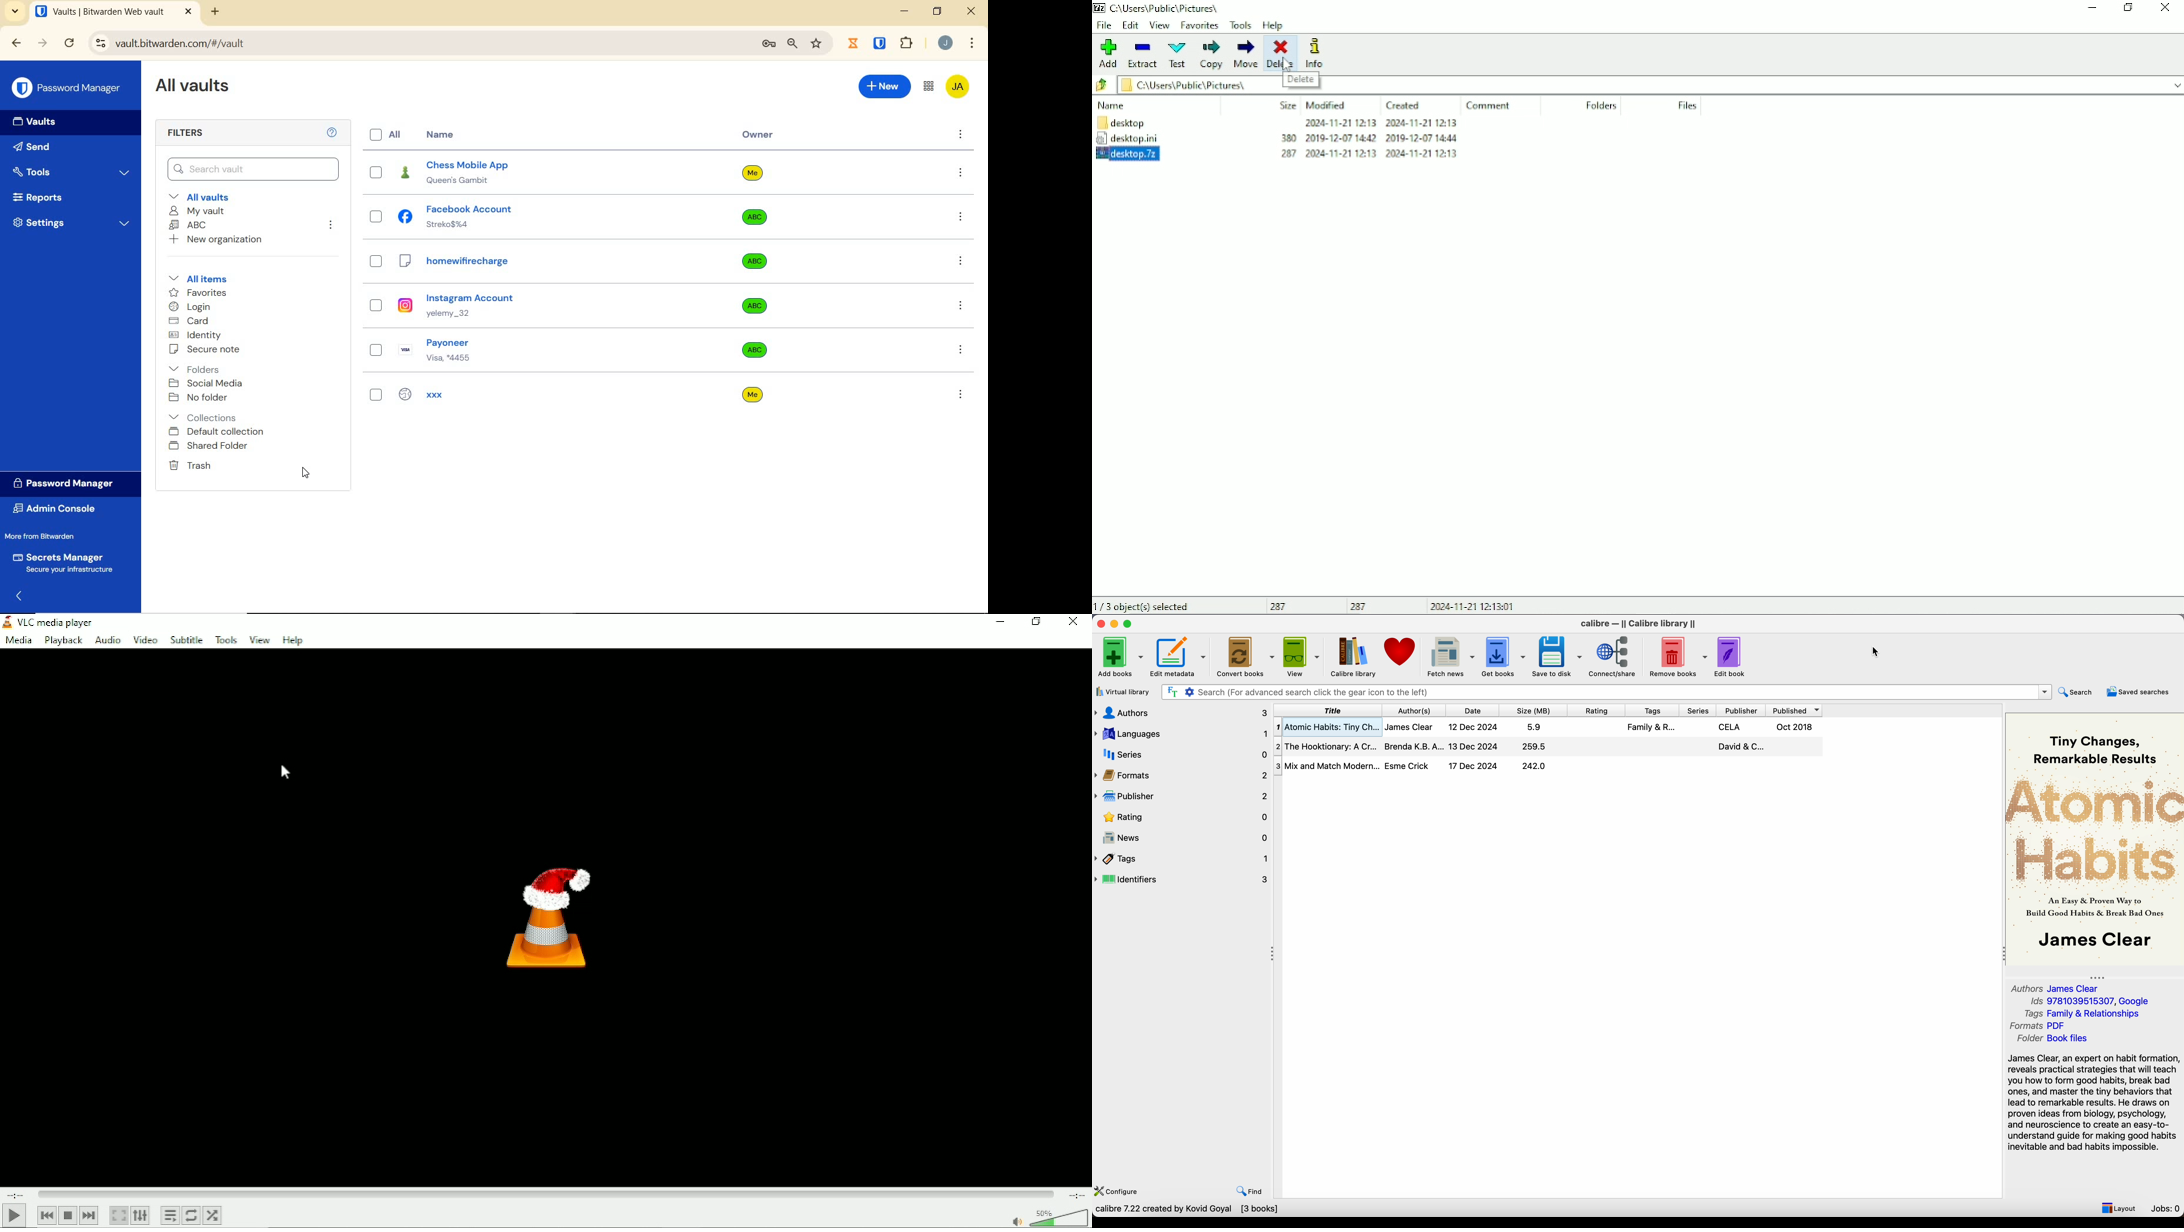 This screenshot has width=2184, height=1232. I want to click on more options, so click(963, 394).